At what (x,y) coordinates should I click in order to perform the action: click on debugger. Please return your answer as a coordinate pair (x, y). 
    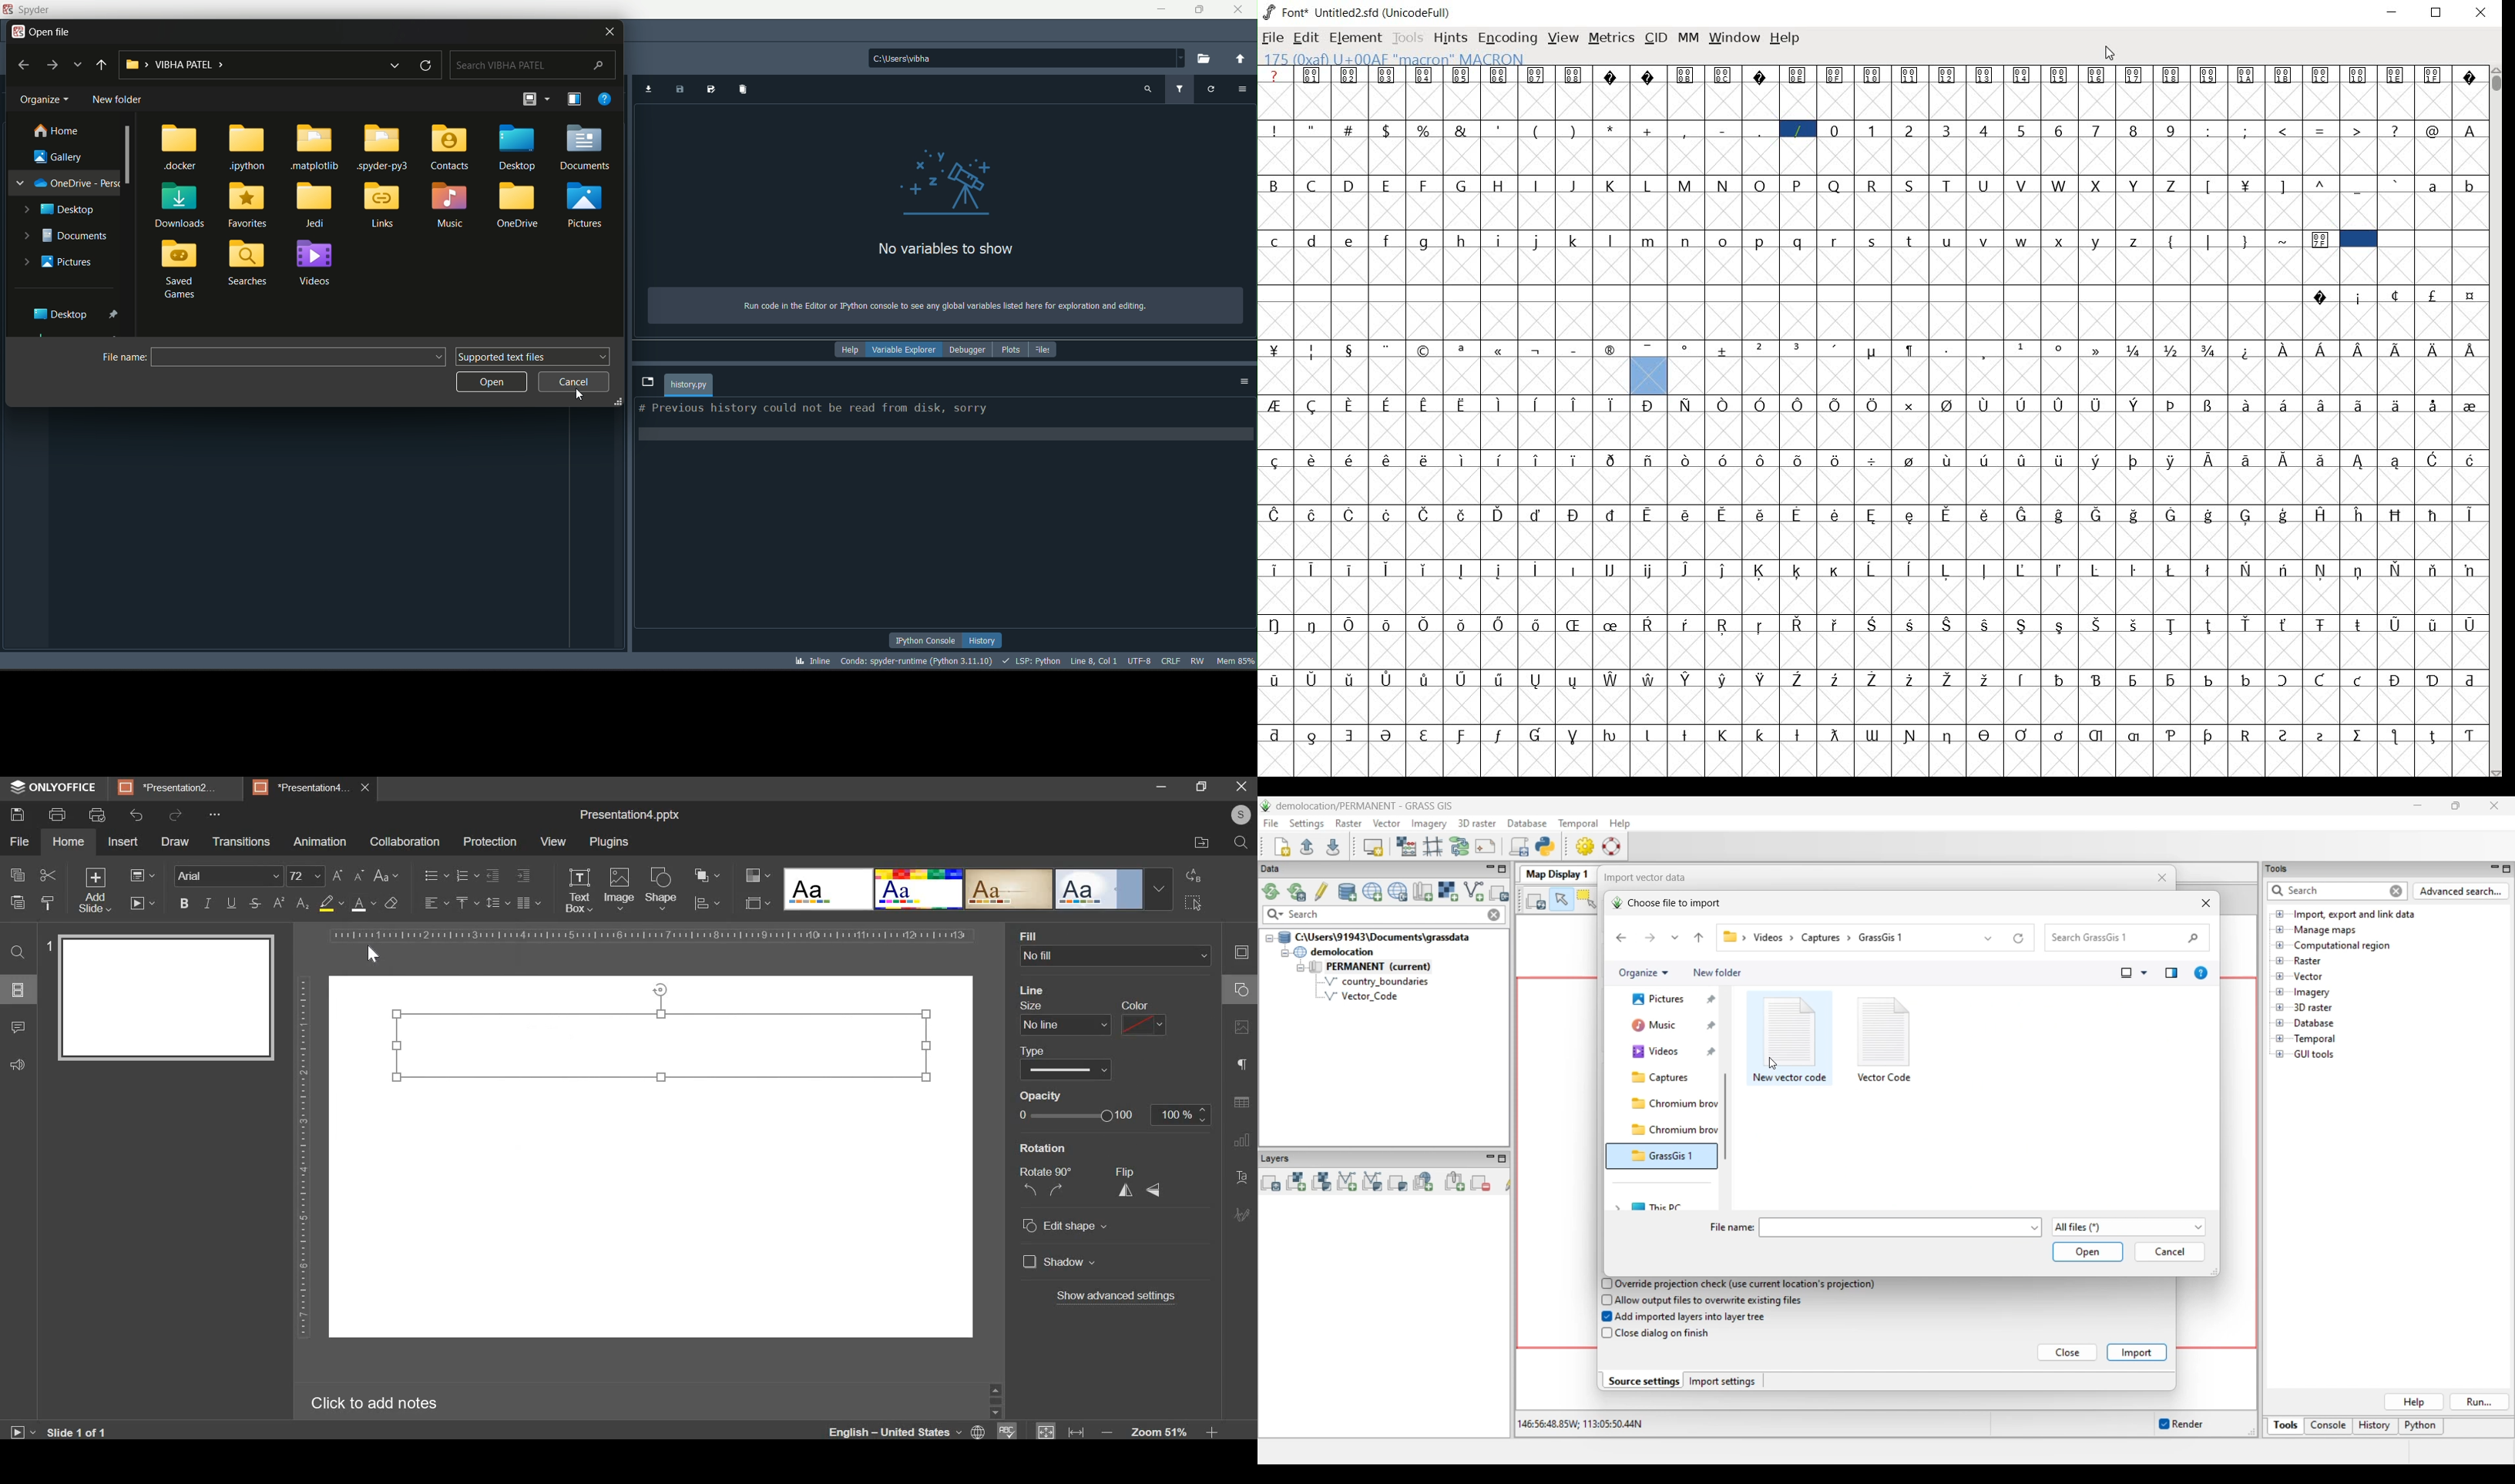
    Looking at the image, I should click on (968, 349).